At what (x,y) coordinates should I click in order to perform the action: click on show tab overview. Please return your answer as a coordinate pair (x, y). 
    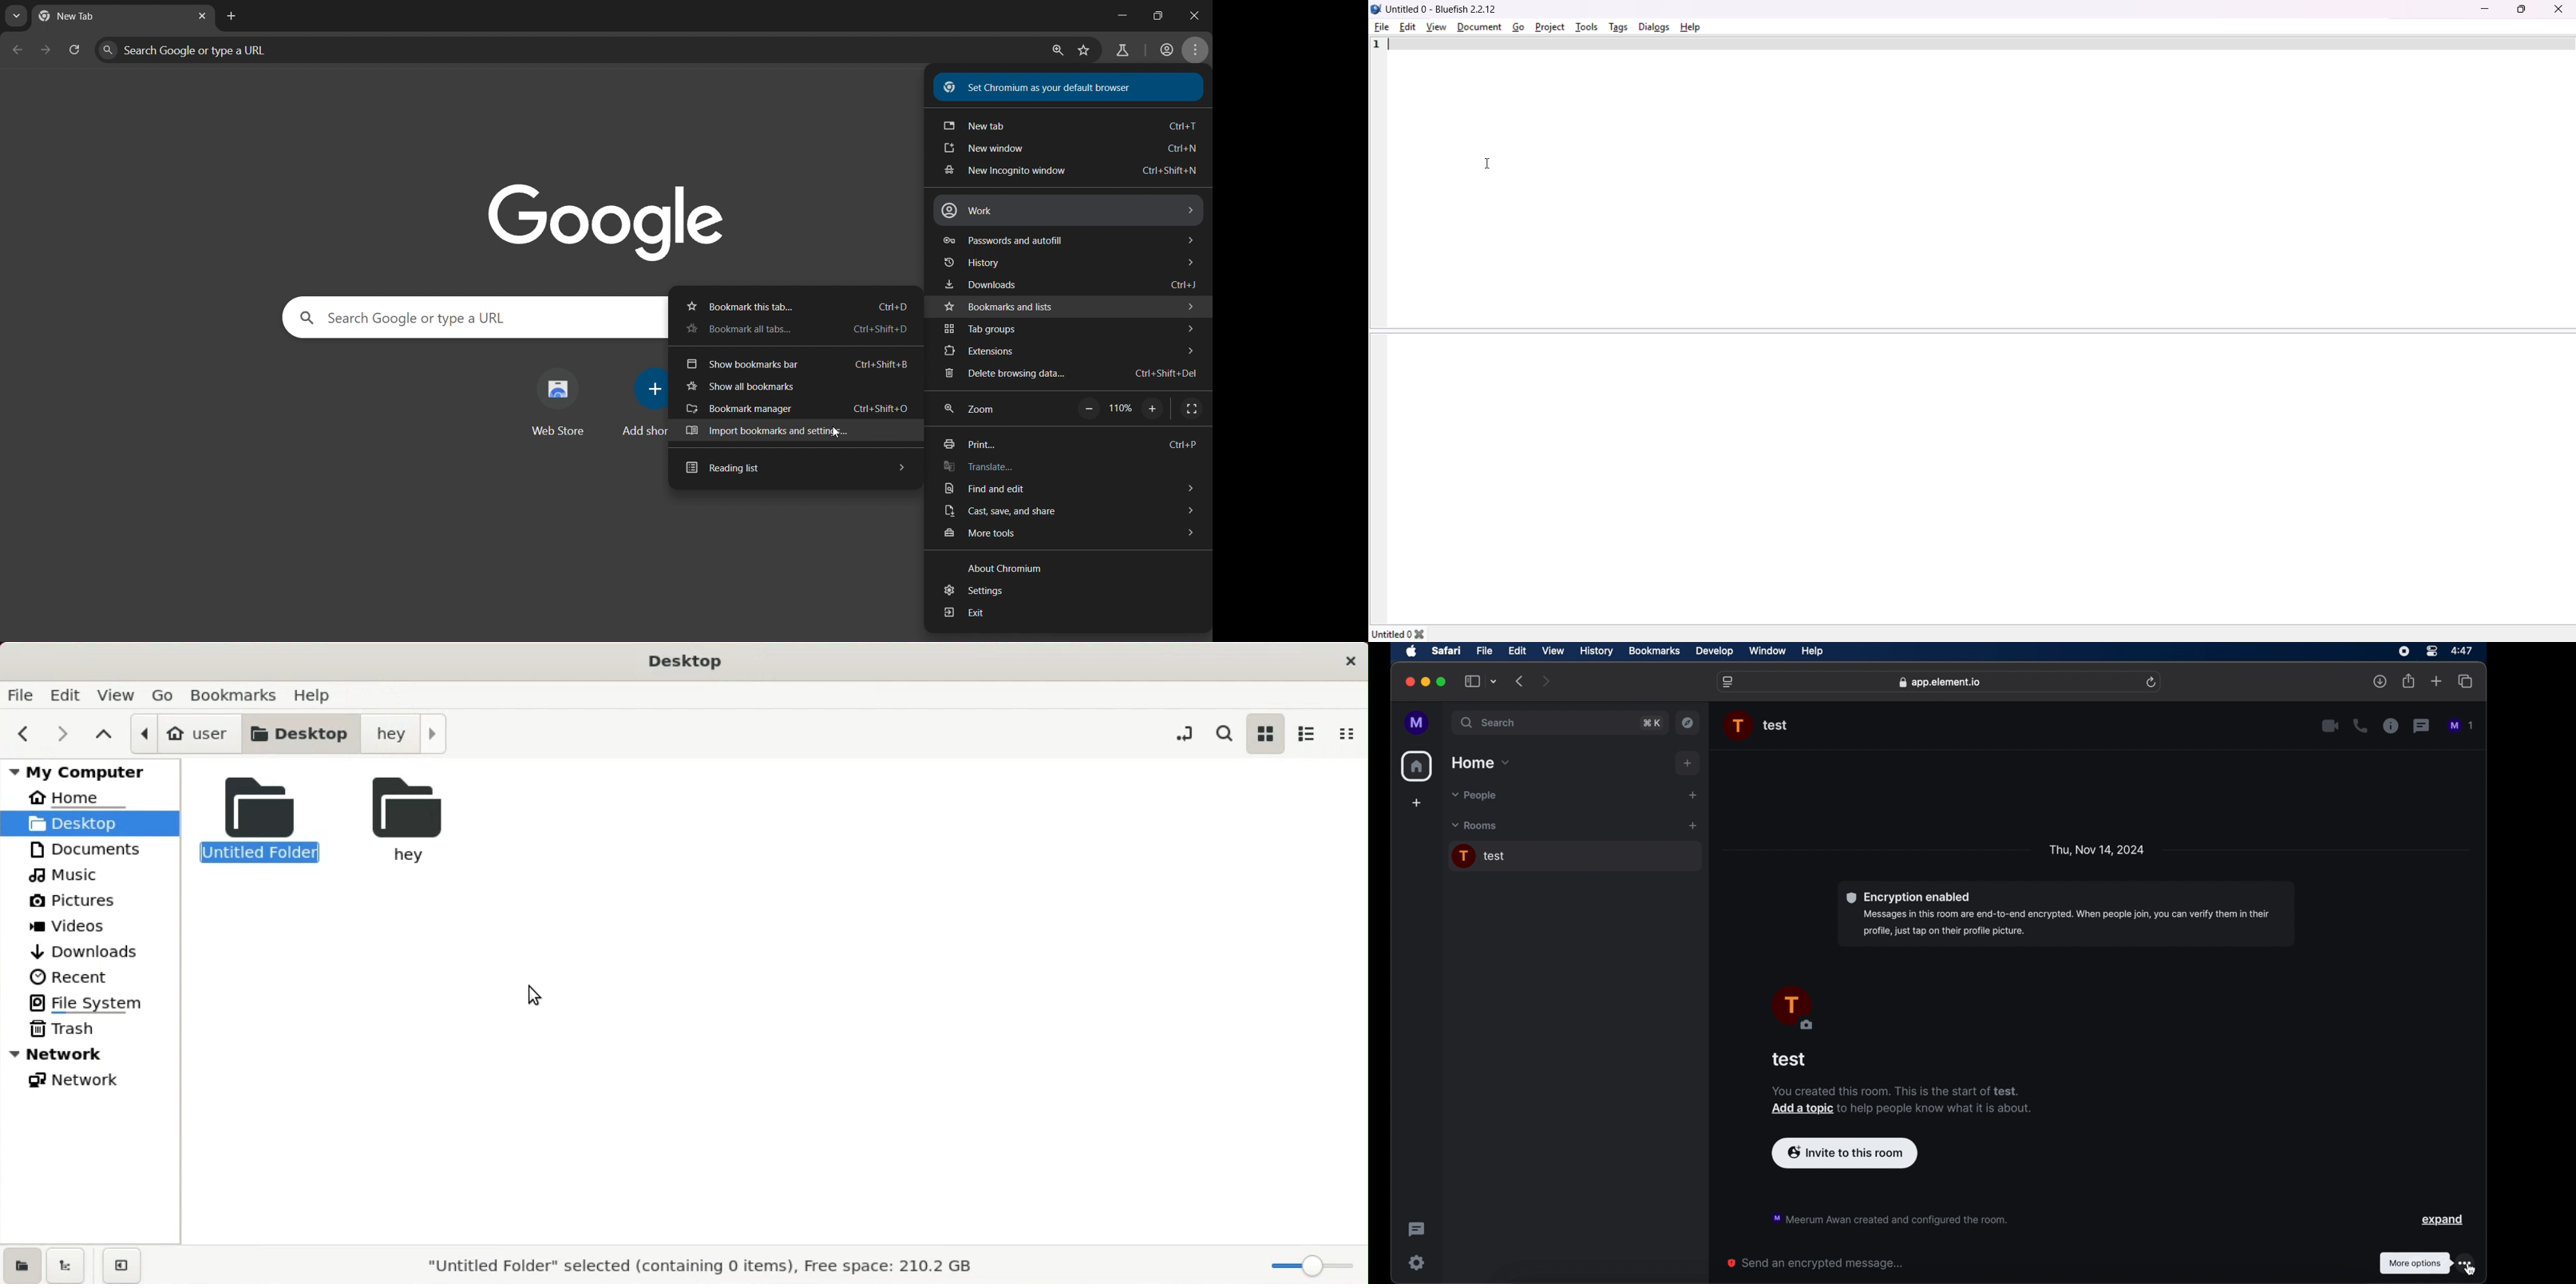
    Looking at the image, I should click on (2466, 682).